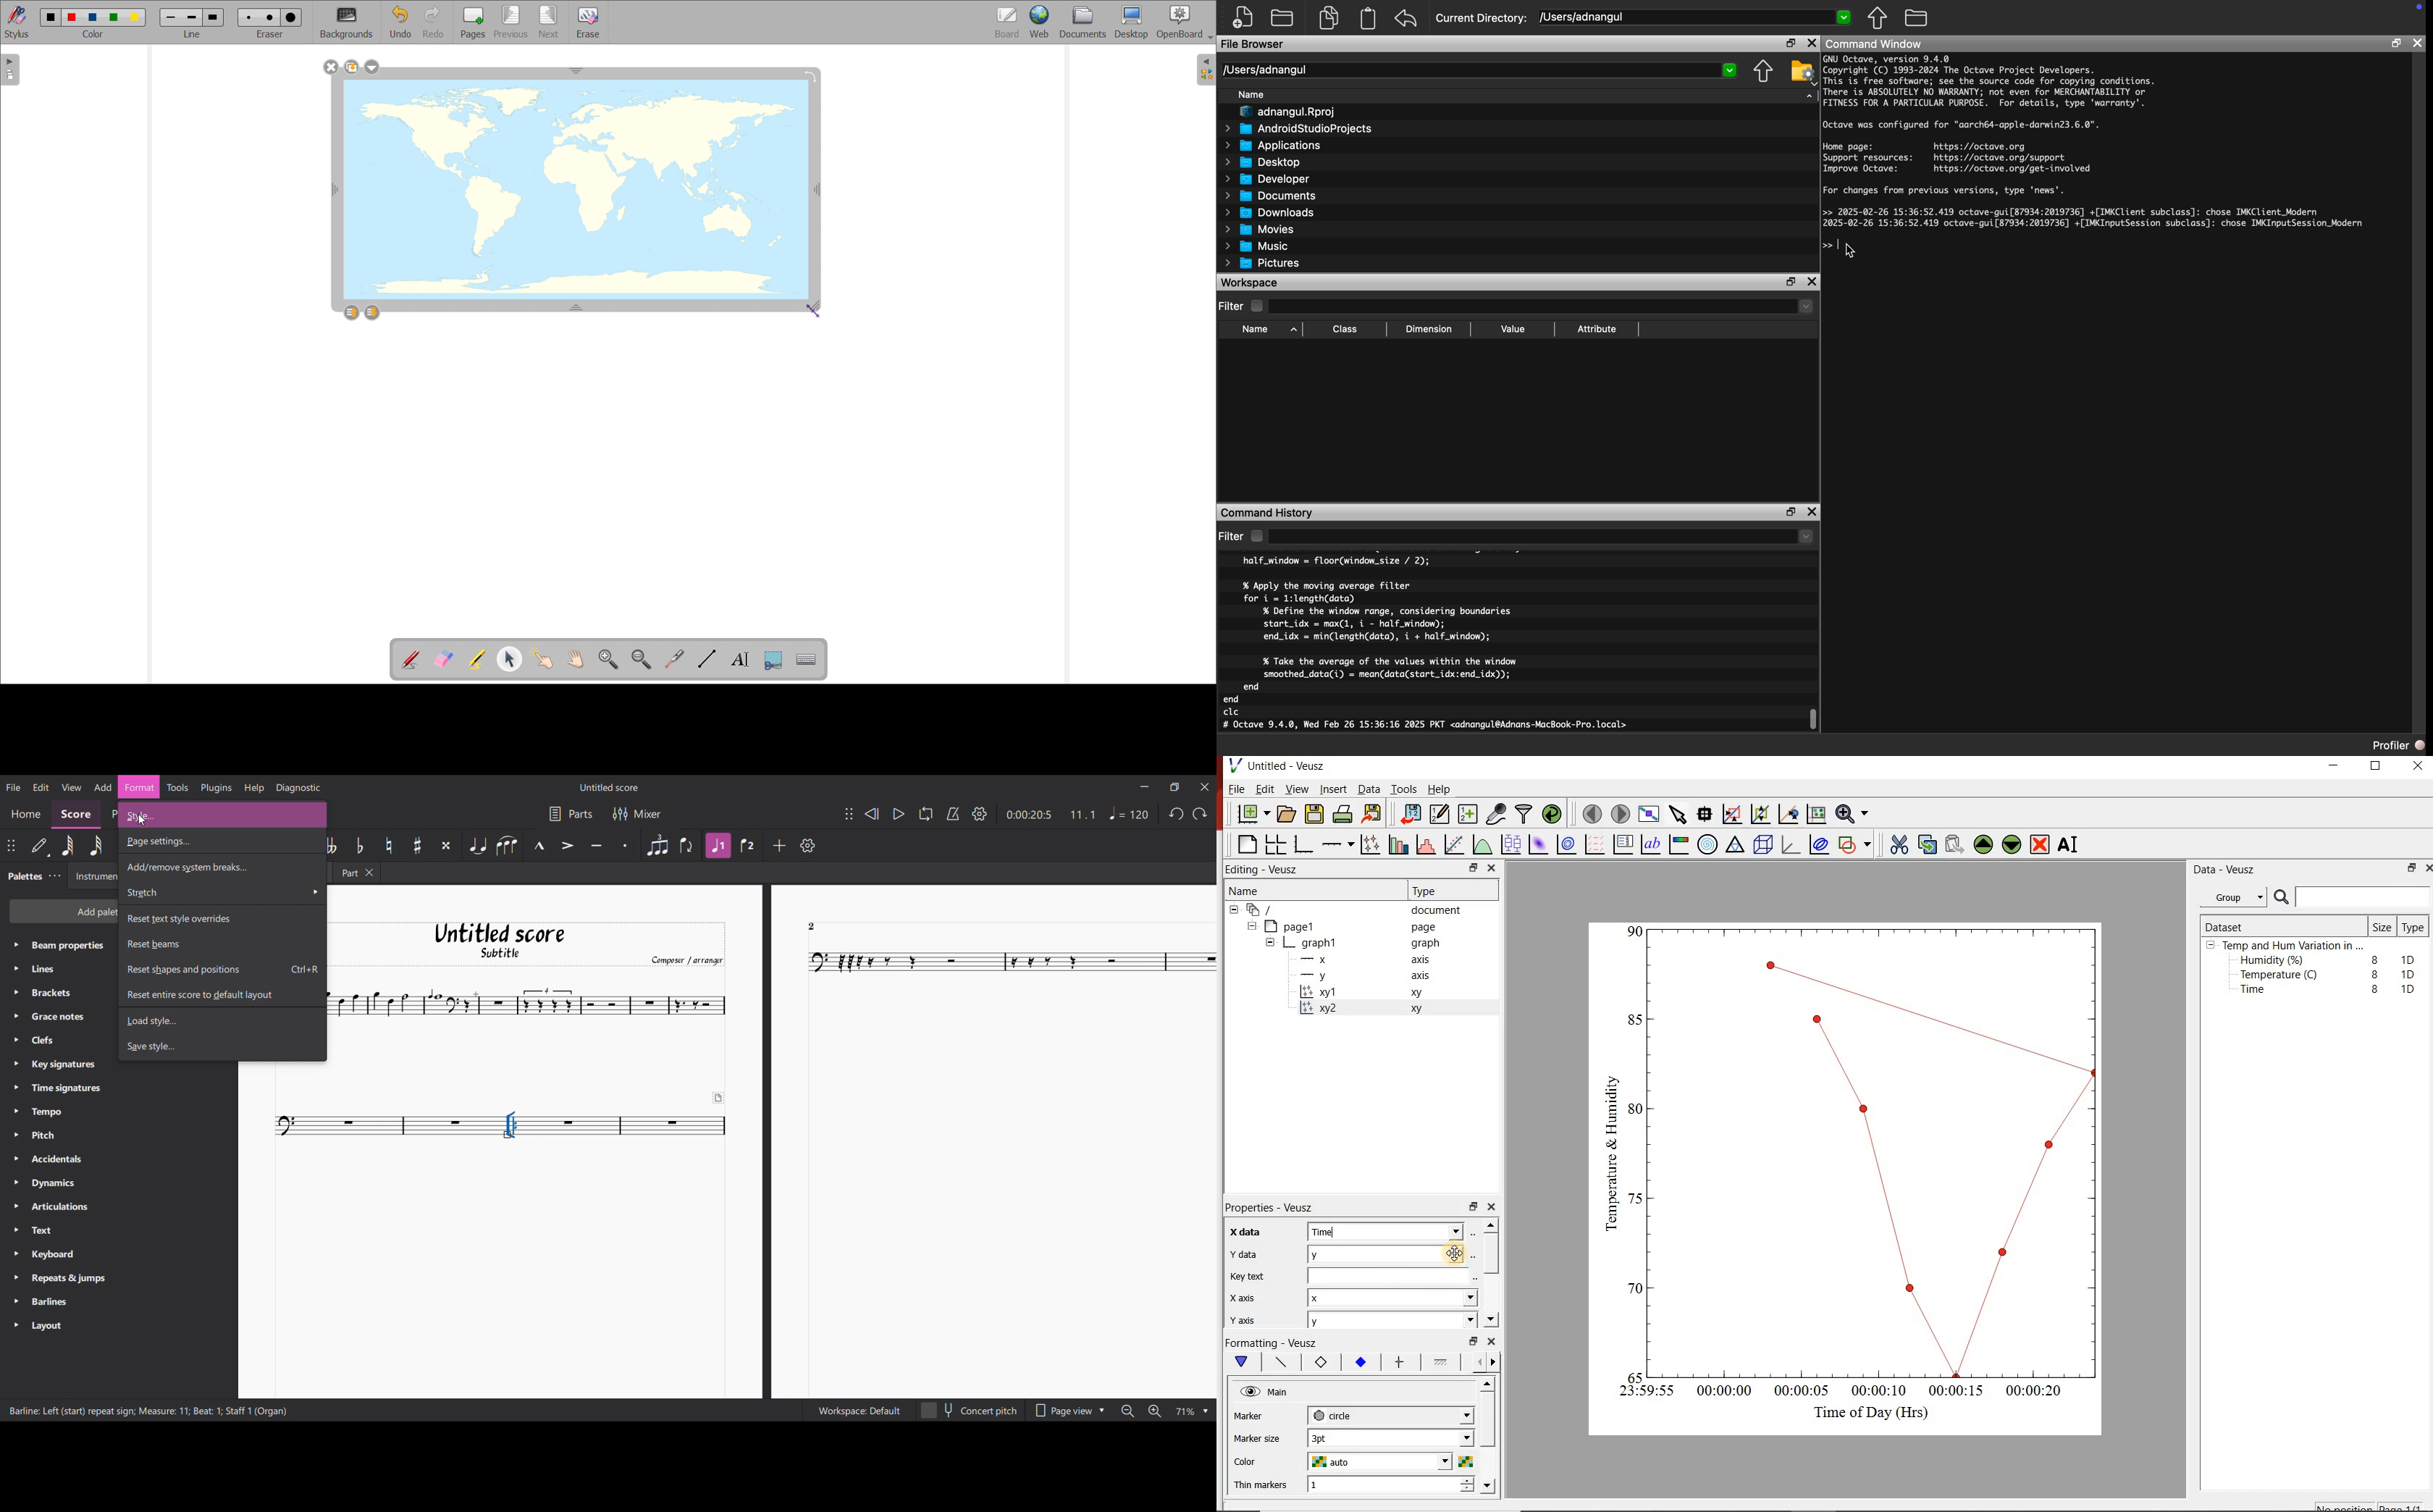 The image size is (2436, 1512). Describe the element at coordinates (1297, 789) in the screenshot. I see `View` at that location.